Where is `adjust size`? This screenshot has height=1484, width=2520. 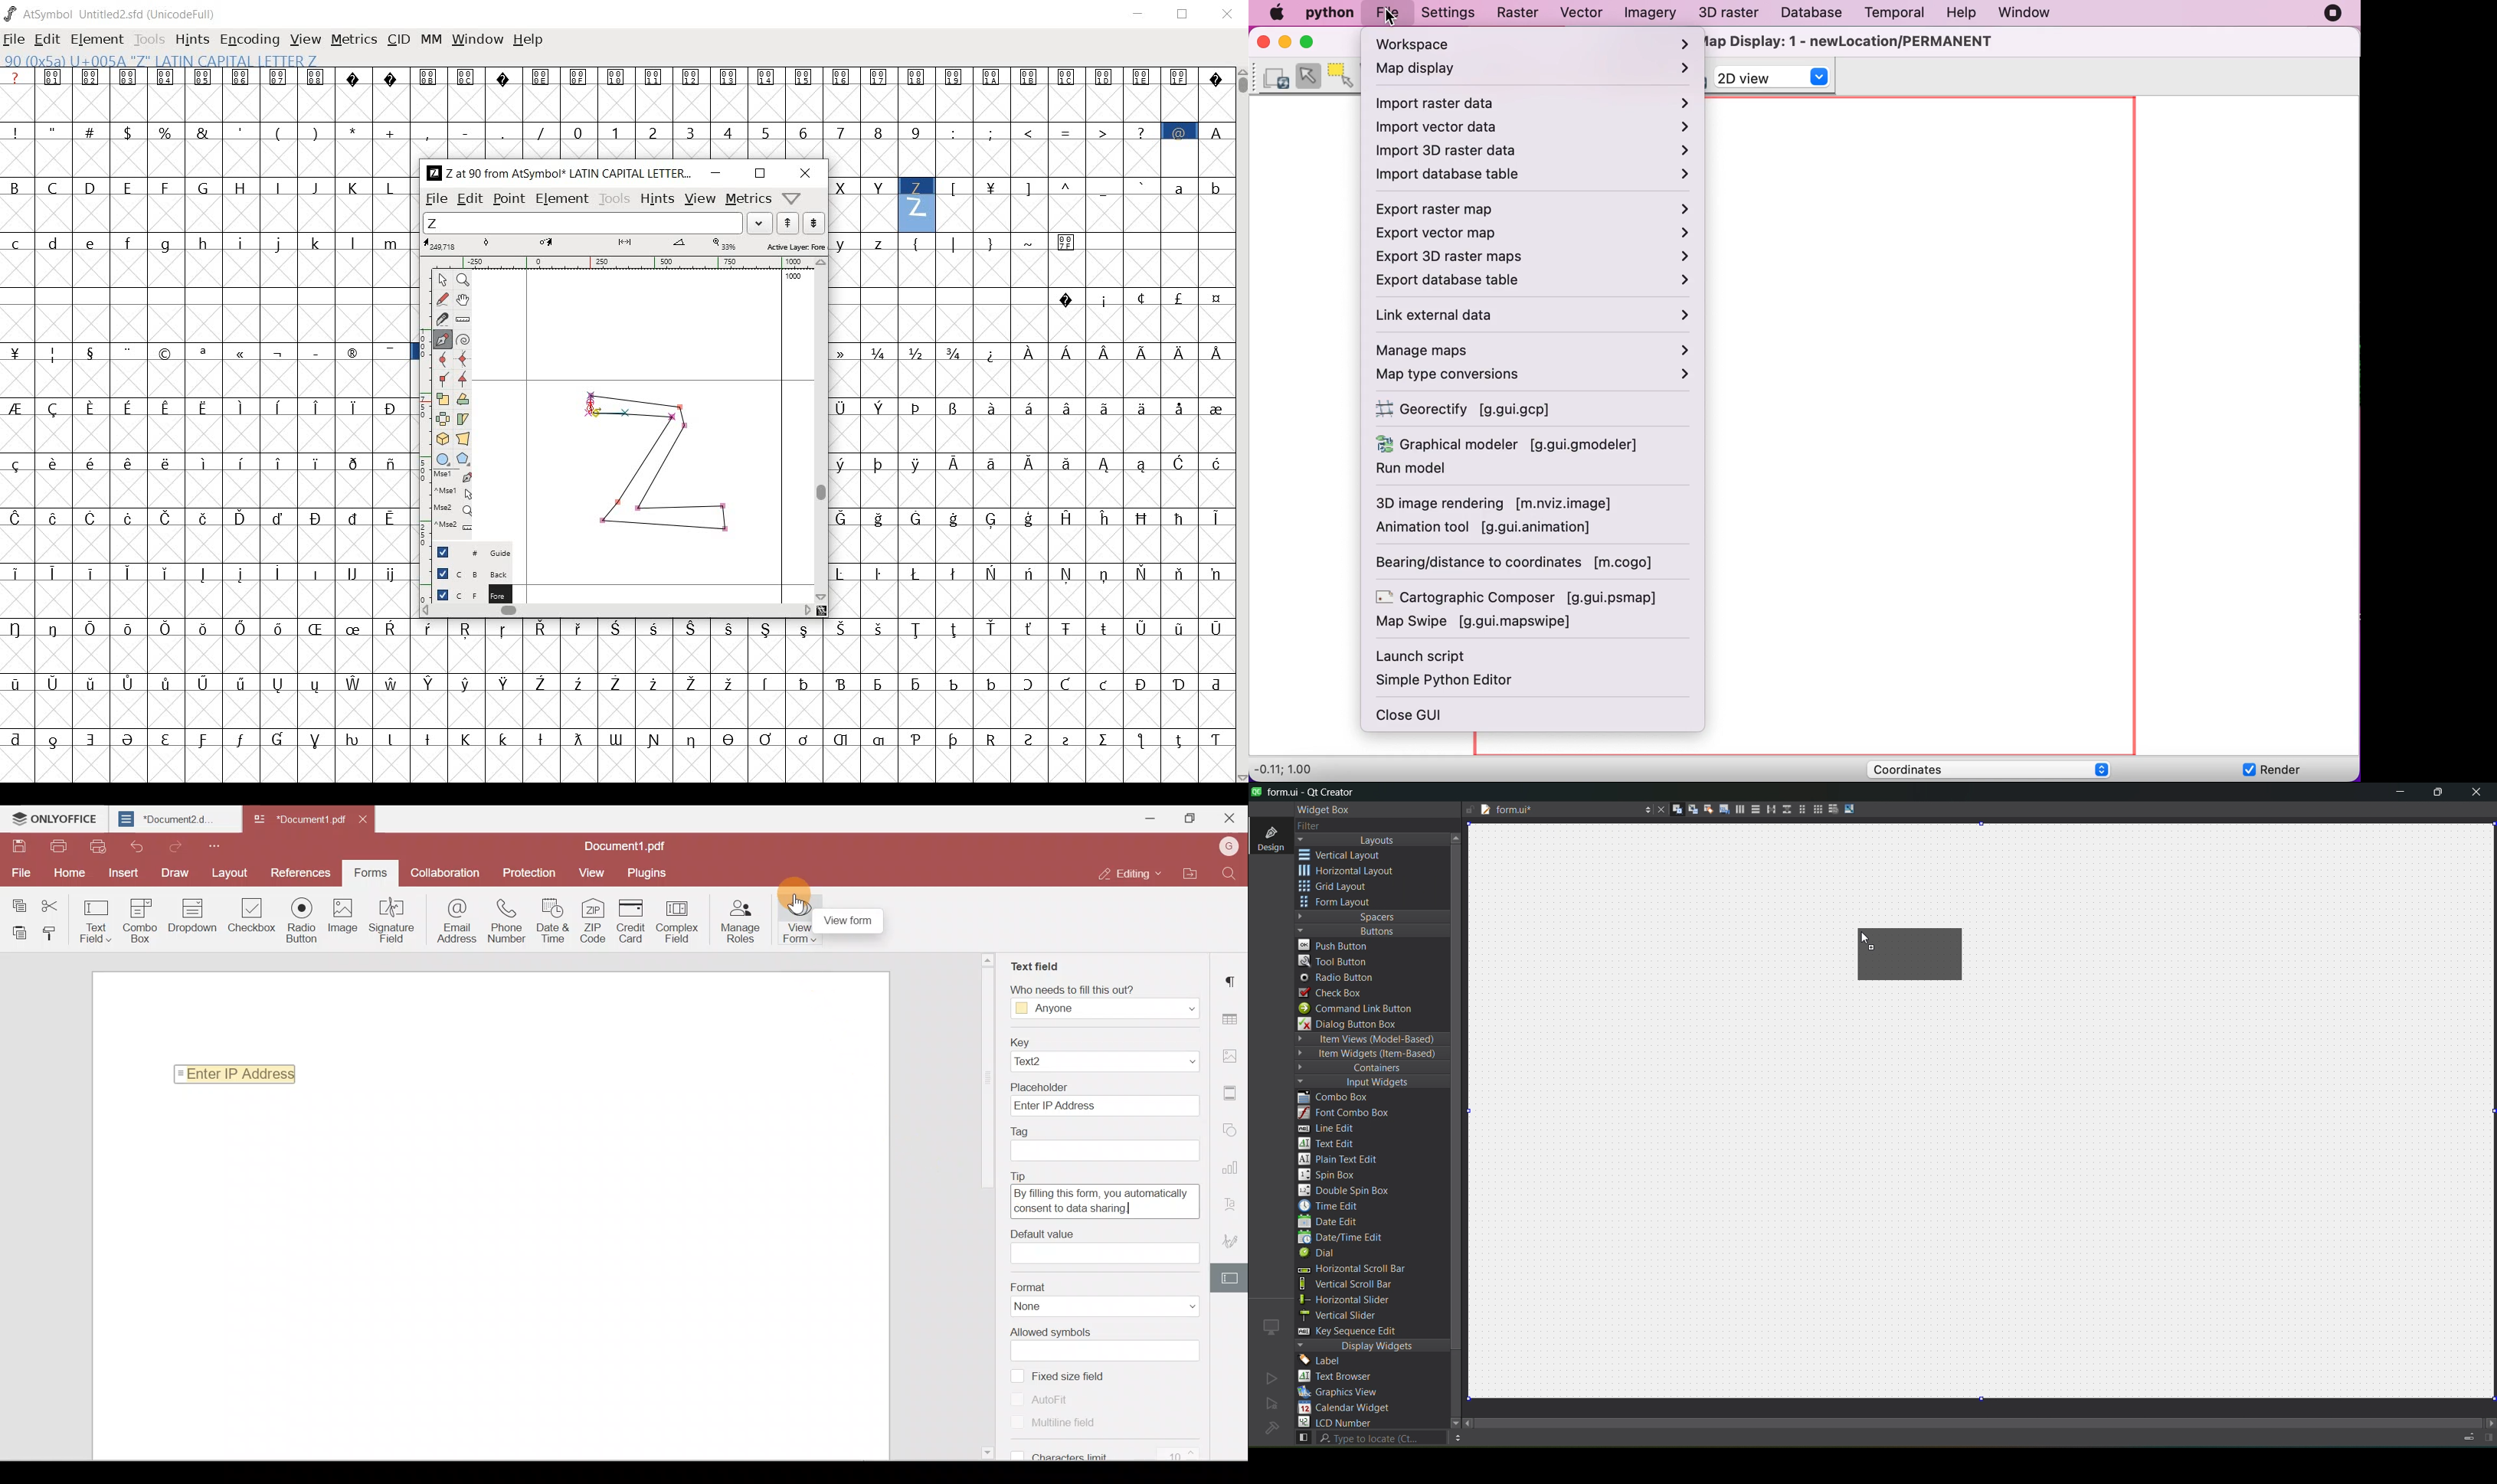 adjust size is located at coordinates (1853, 809).